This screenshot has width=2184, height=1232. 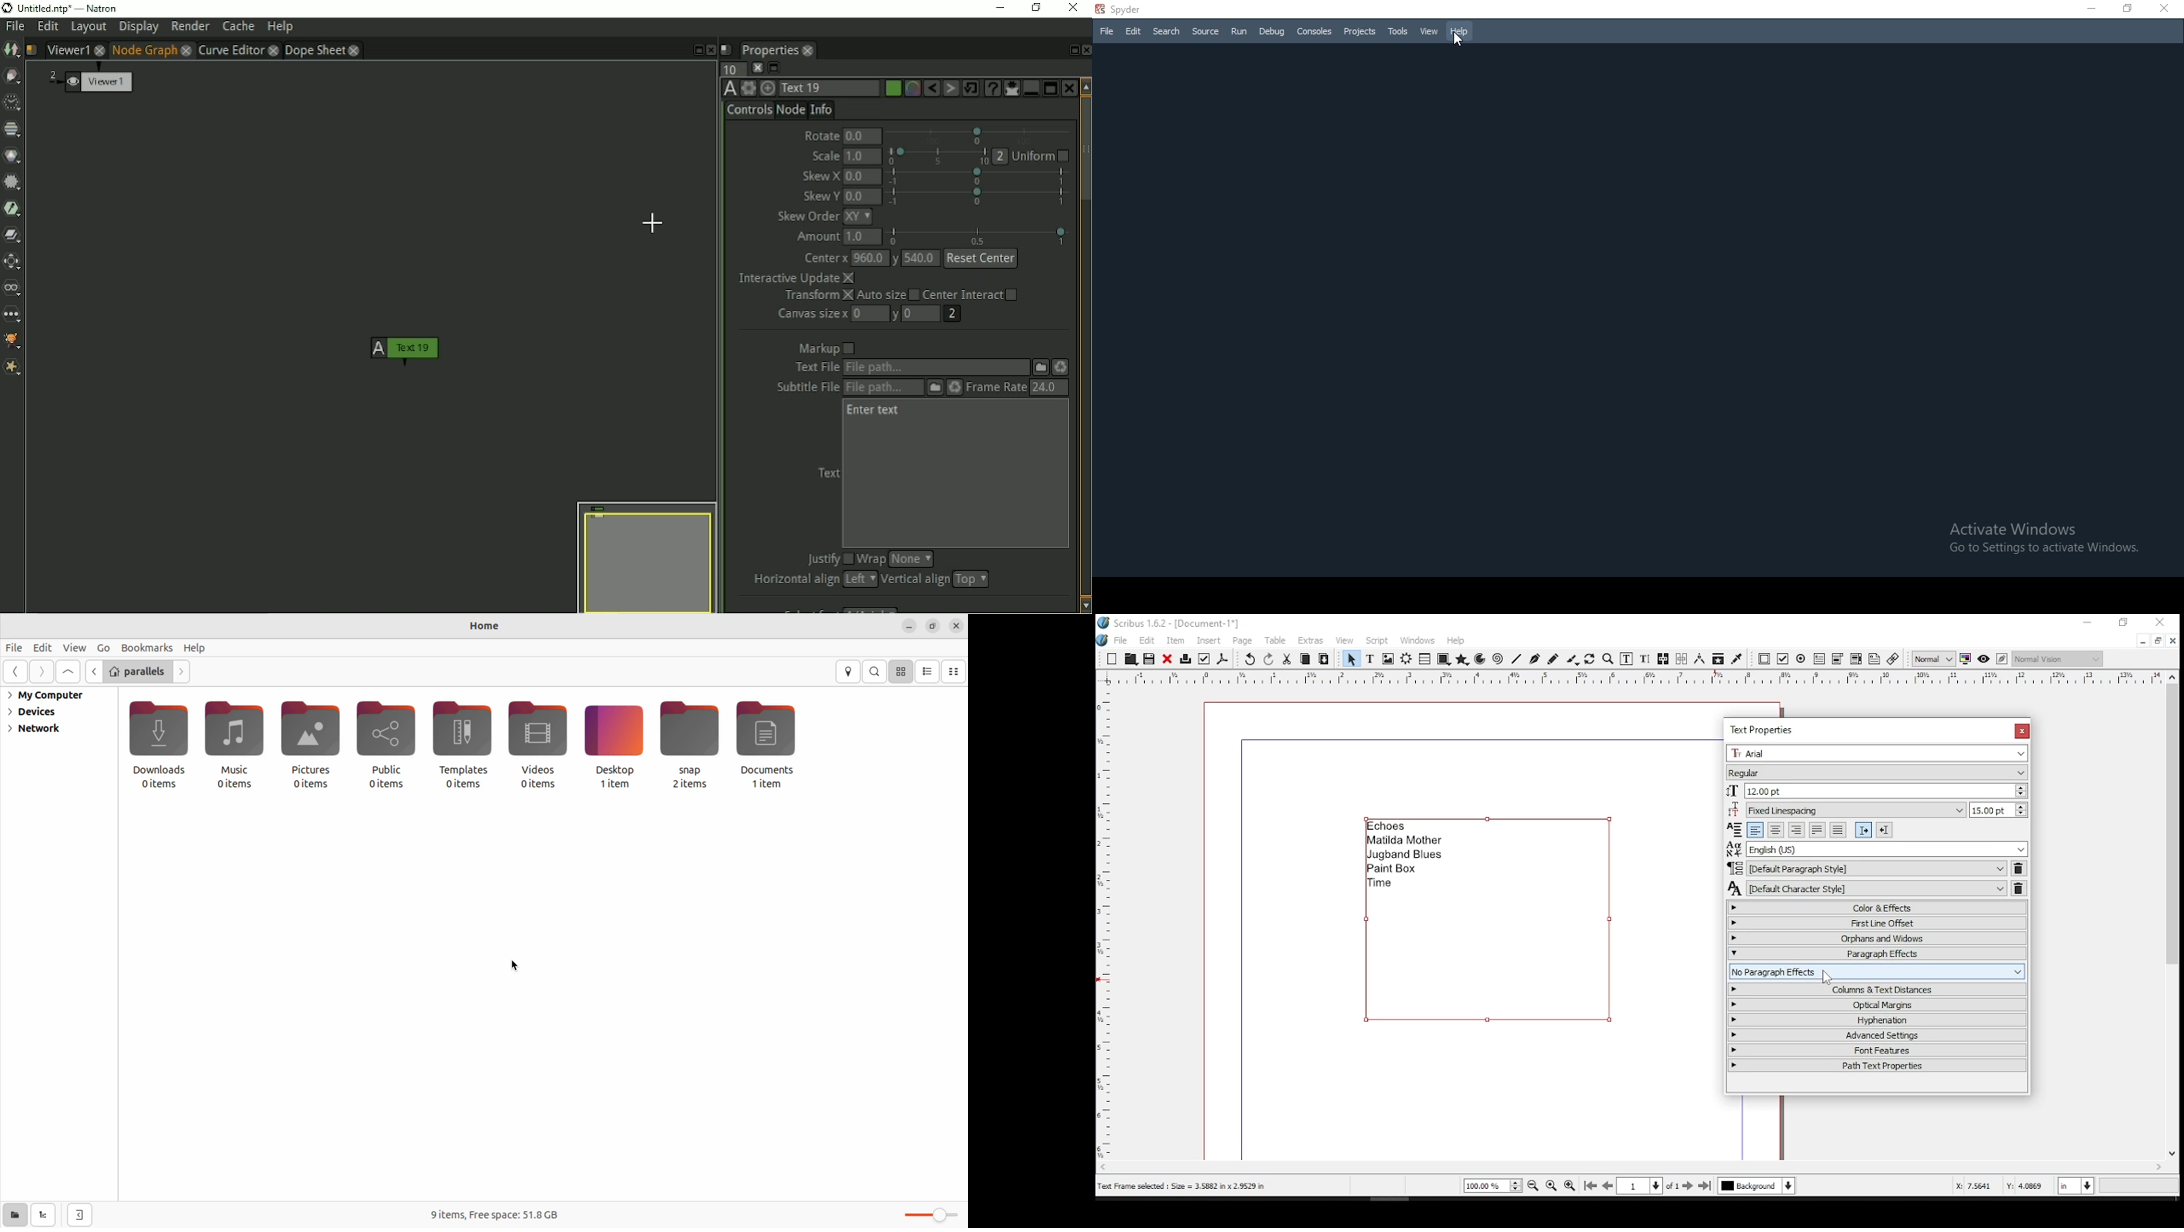 I want to click on unlink text frames, so click(x=1682, y=658).